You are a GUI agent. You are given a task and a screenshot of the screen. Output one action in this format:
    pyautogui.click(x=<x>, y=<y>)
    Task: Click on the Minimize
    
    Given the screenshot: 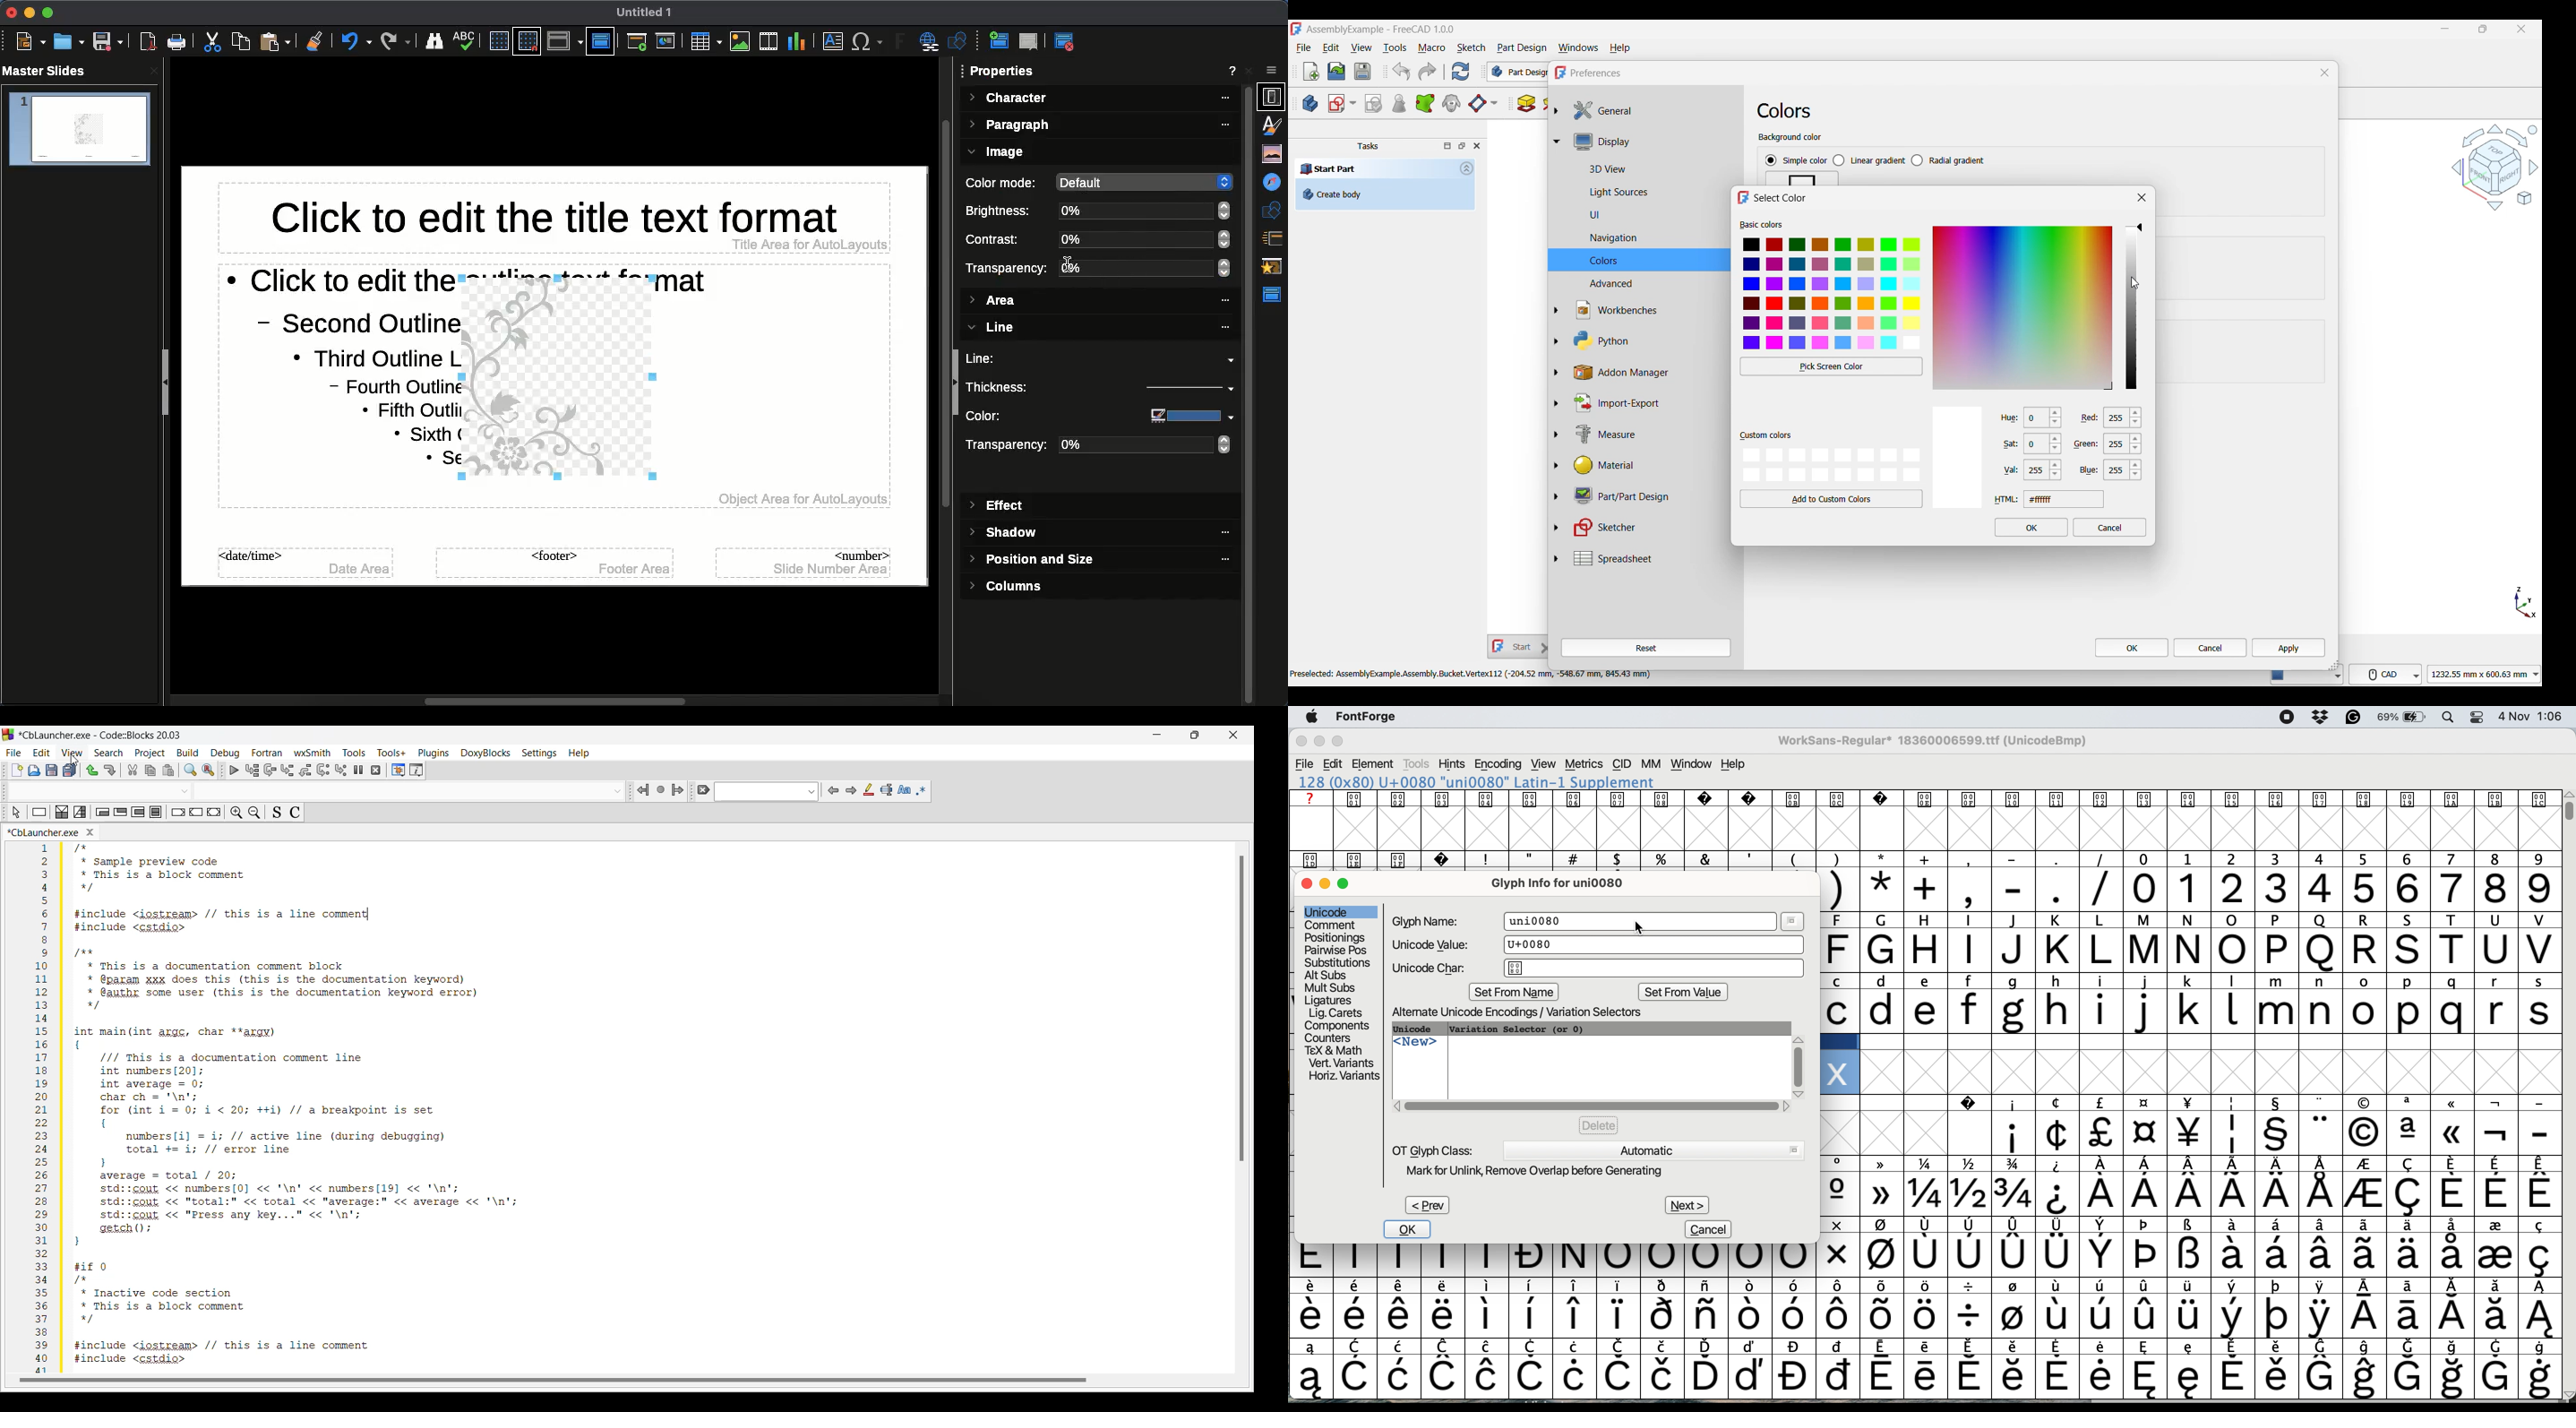 What is the action you would take?
    pyautogui.click(x=2445, y=29)
    